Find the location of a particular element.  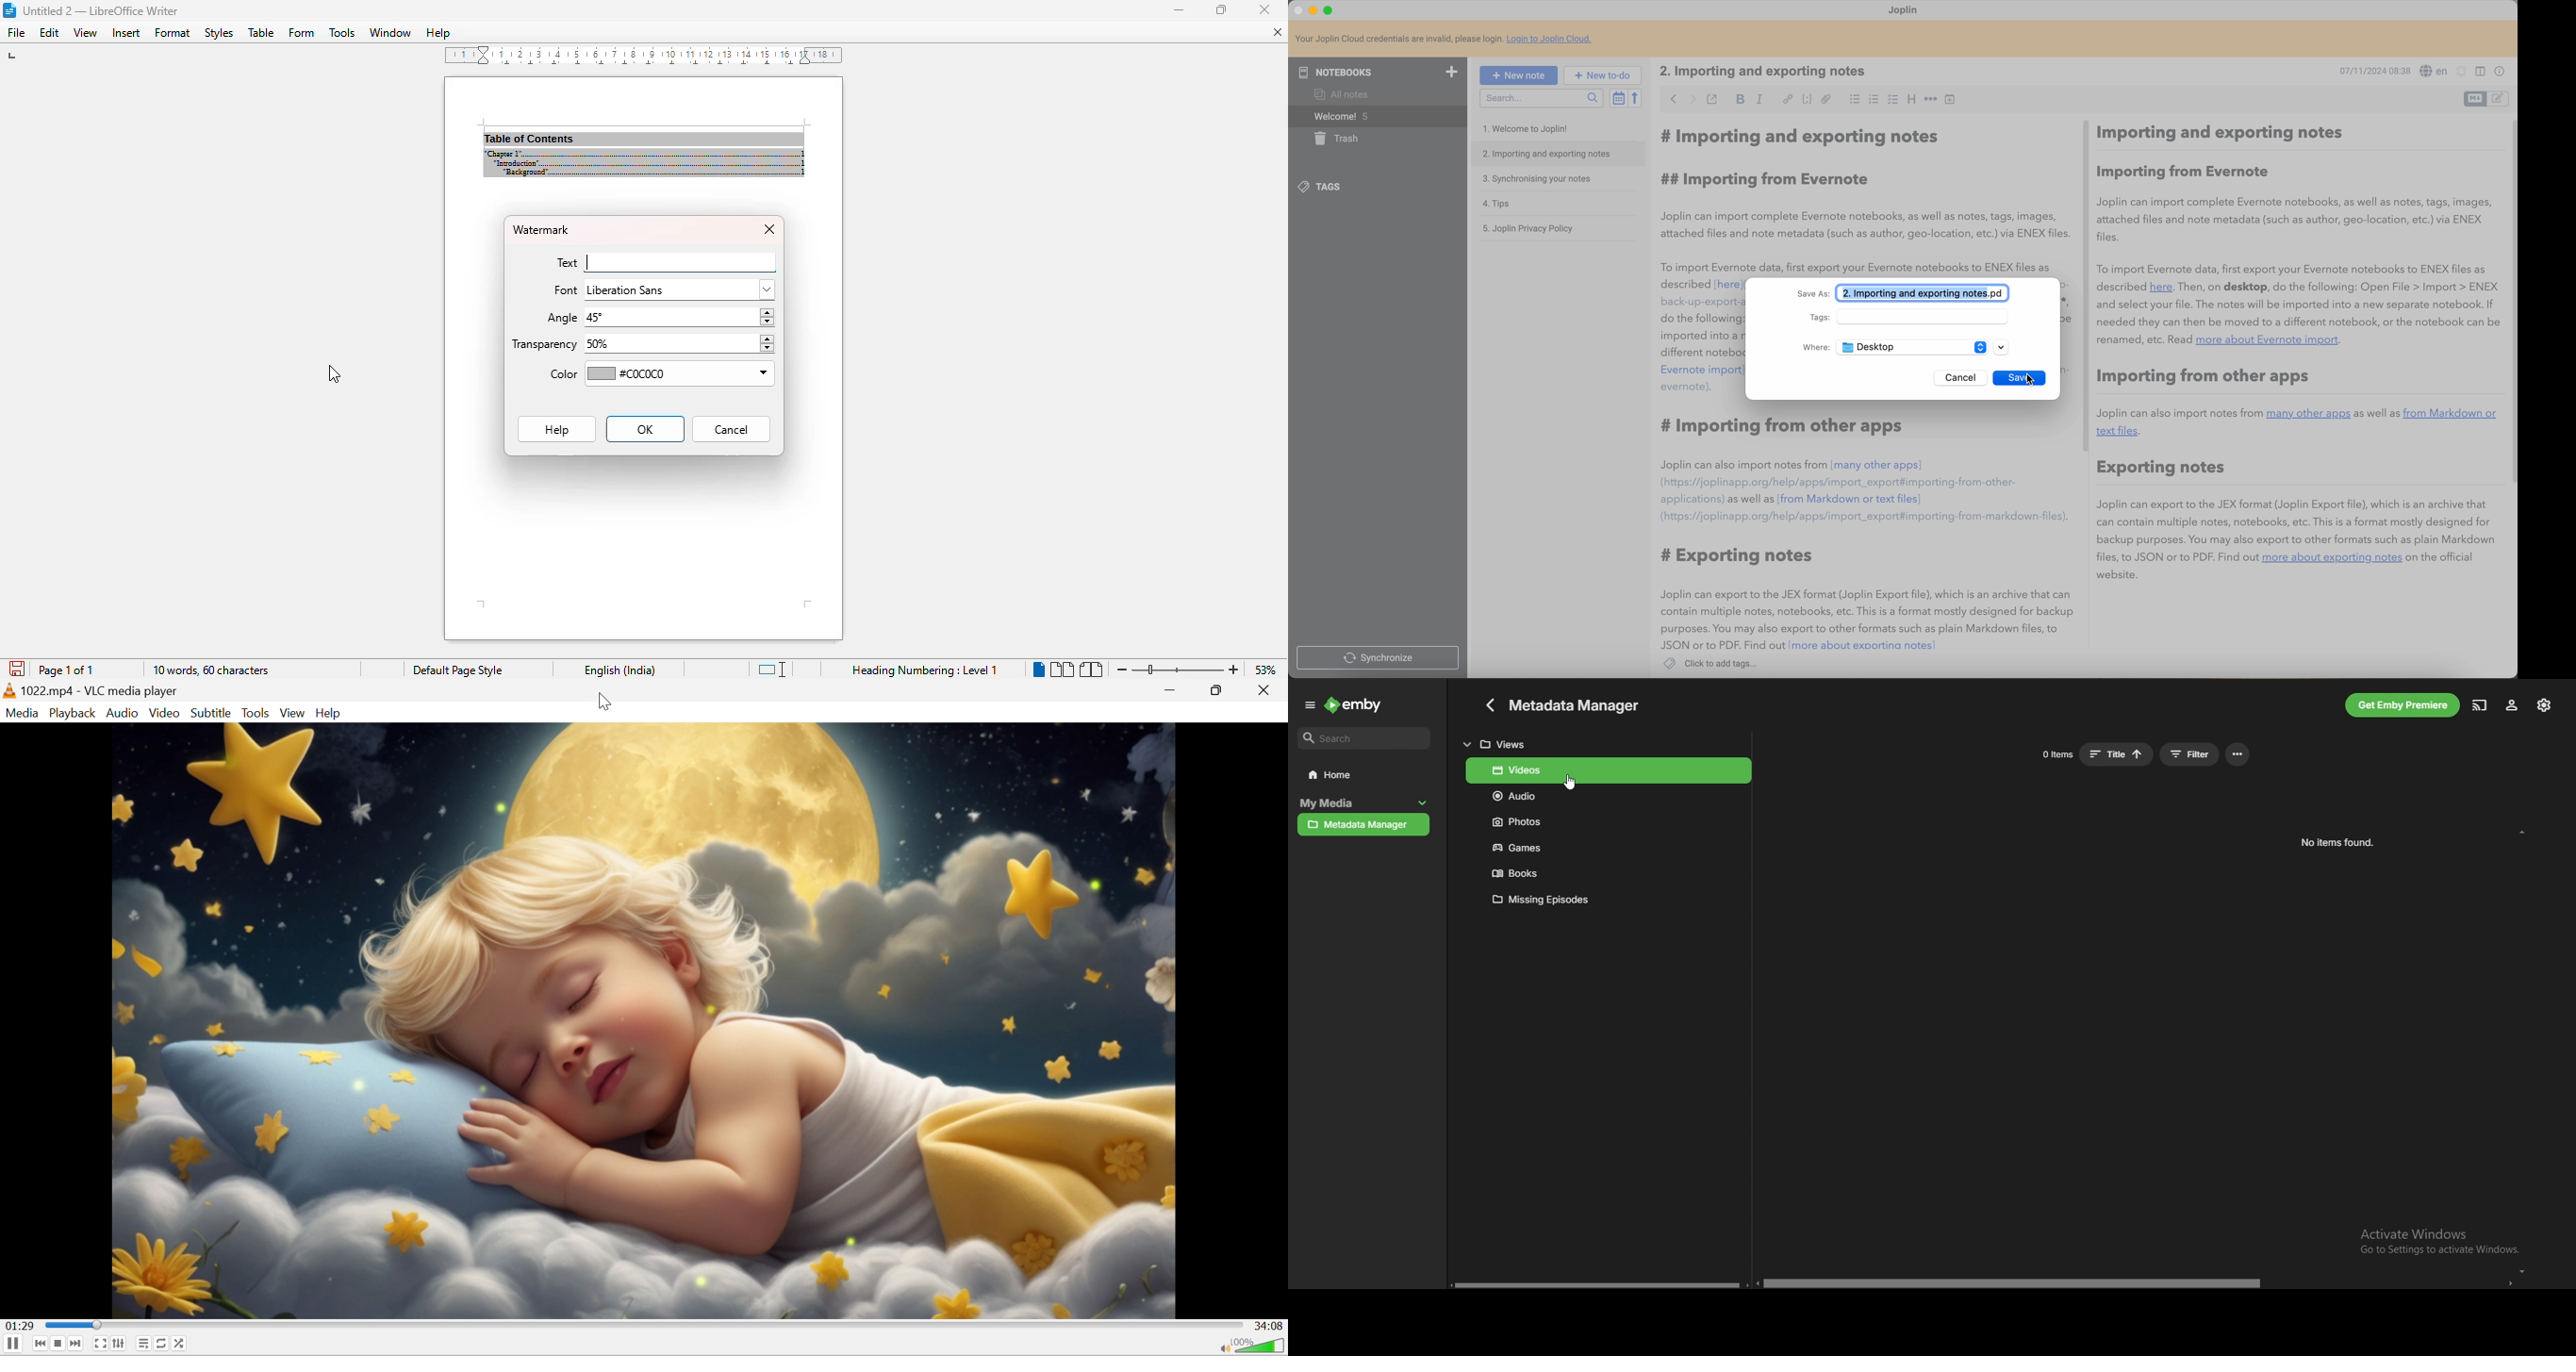

welcome to Joplin note is located at coordinates (1530, 129).